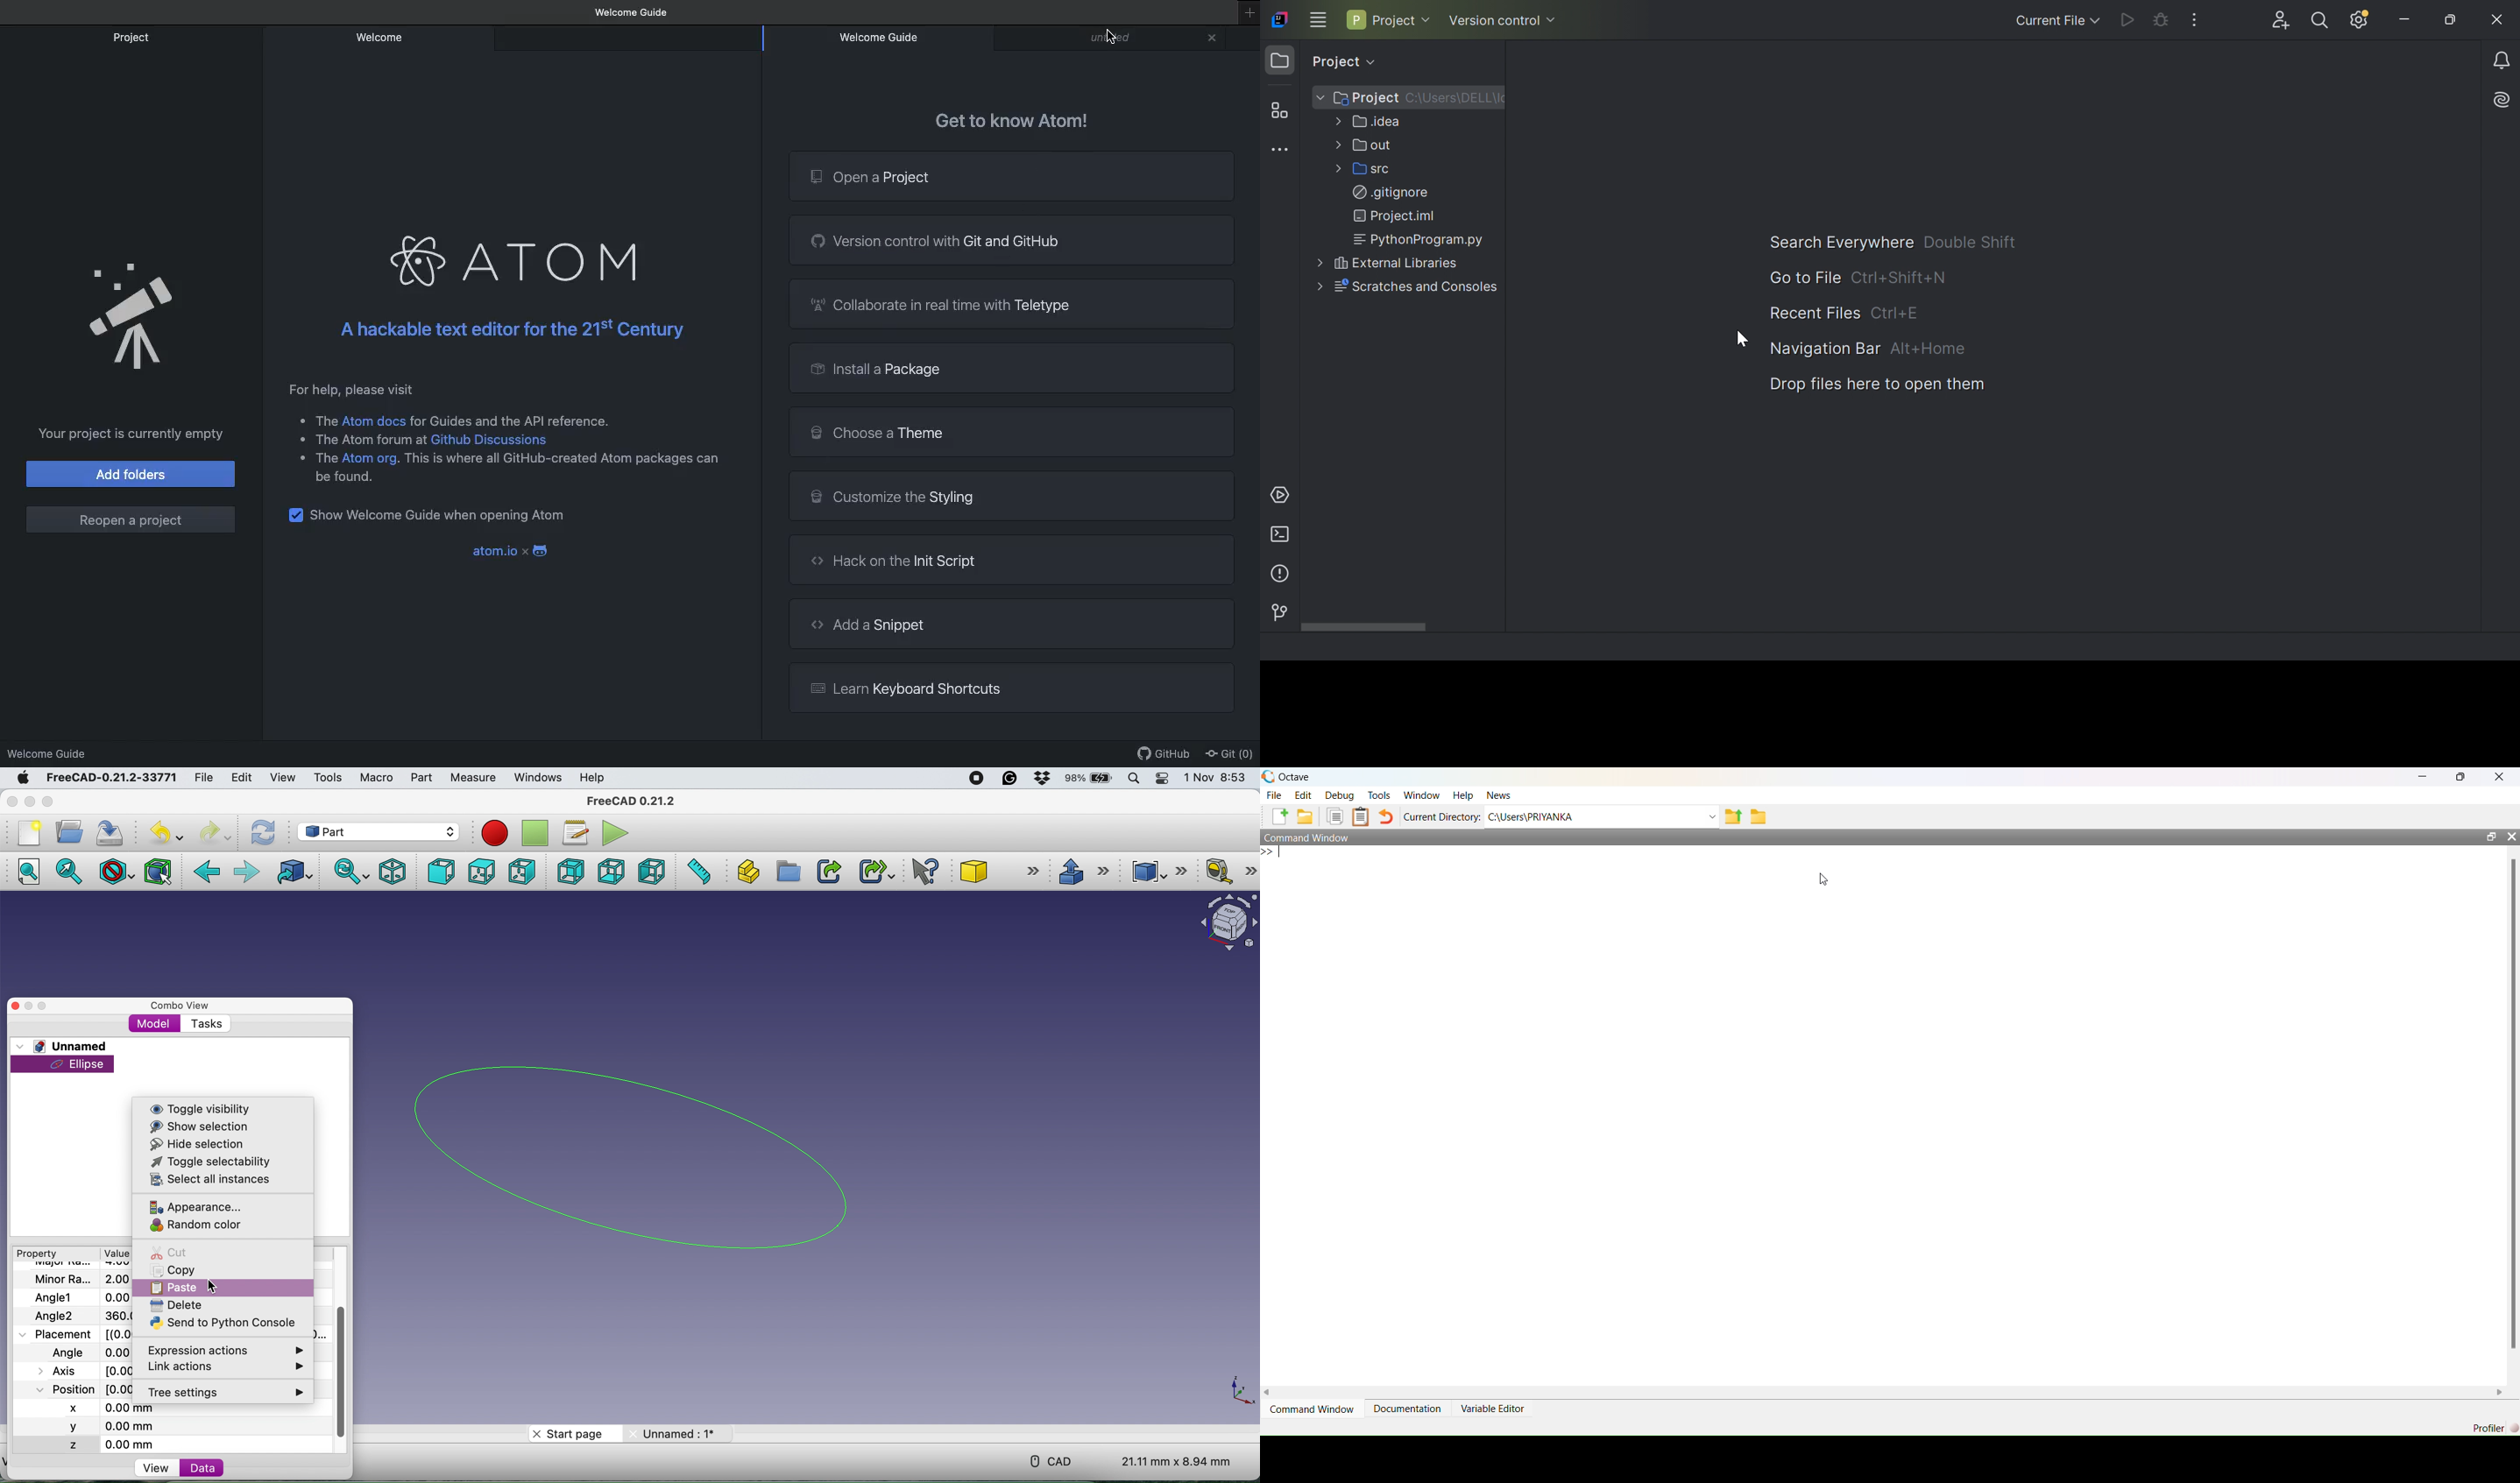 The image size is (2520, 1484). I want to click on list item, so click(314, 457).